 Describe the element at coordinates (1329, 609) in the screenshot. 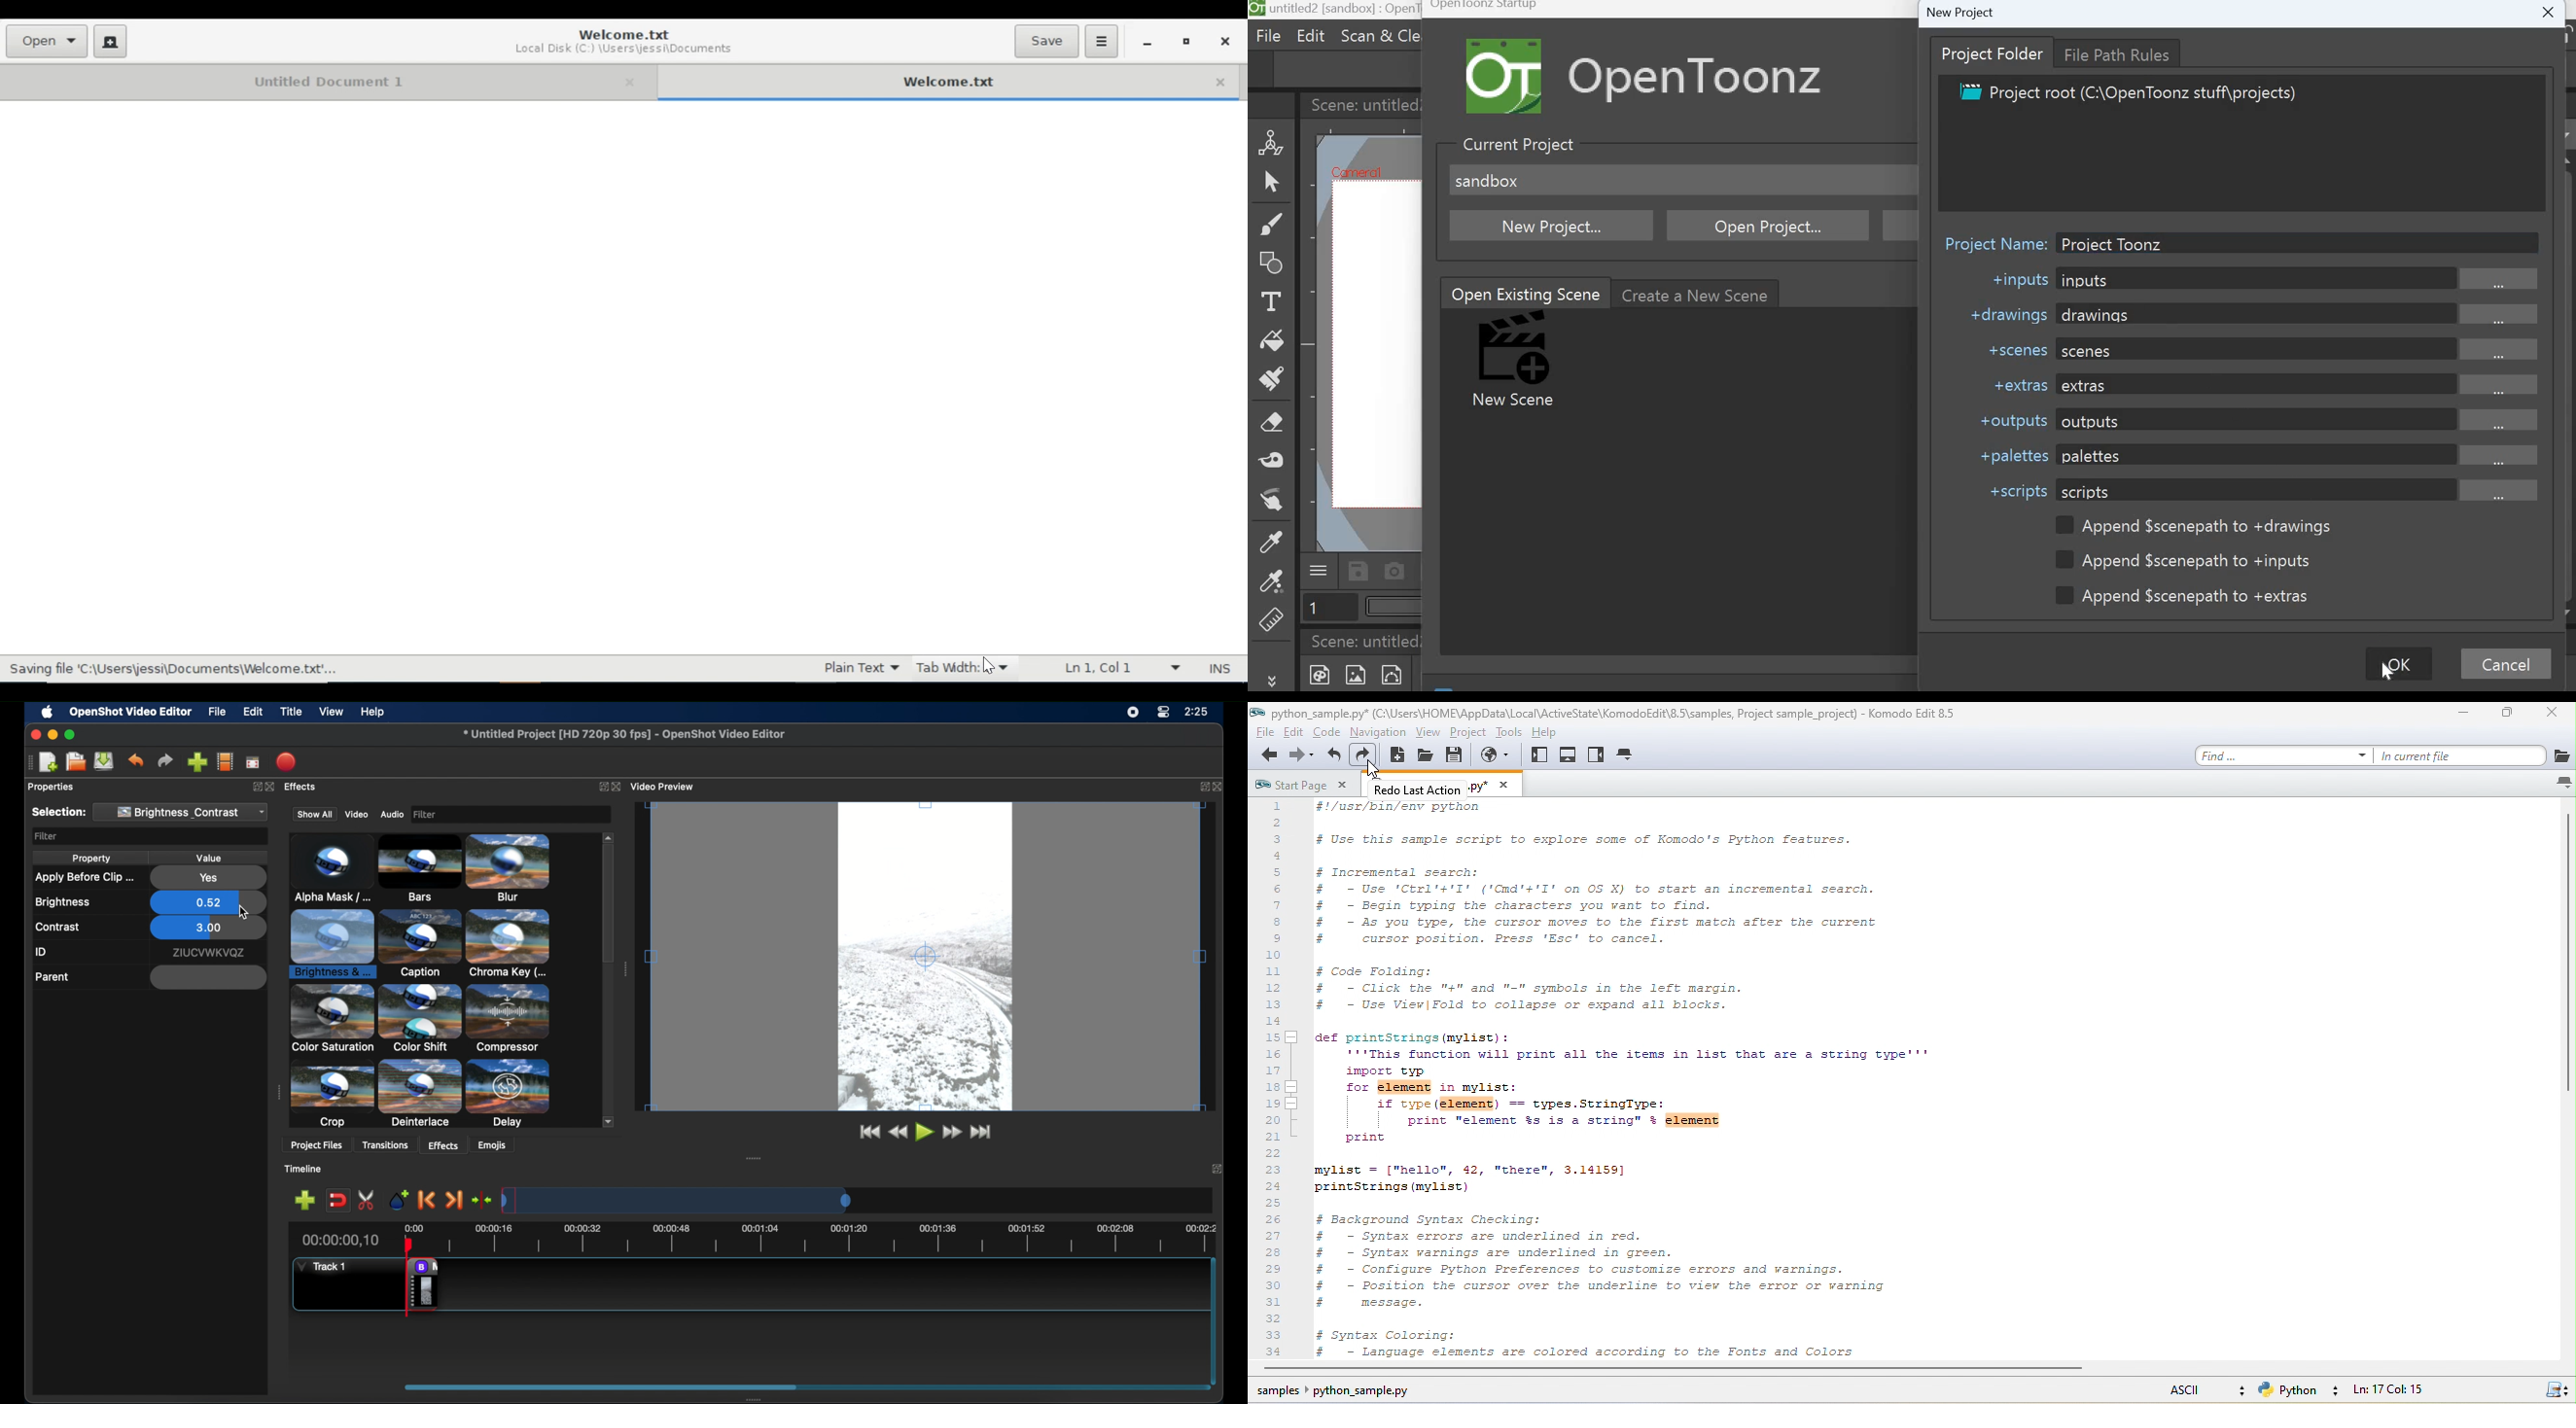

I see `Page number` at that location.